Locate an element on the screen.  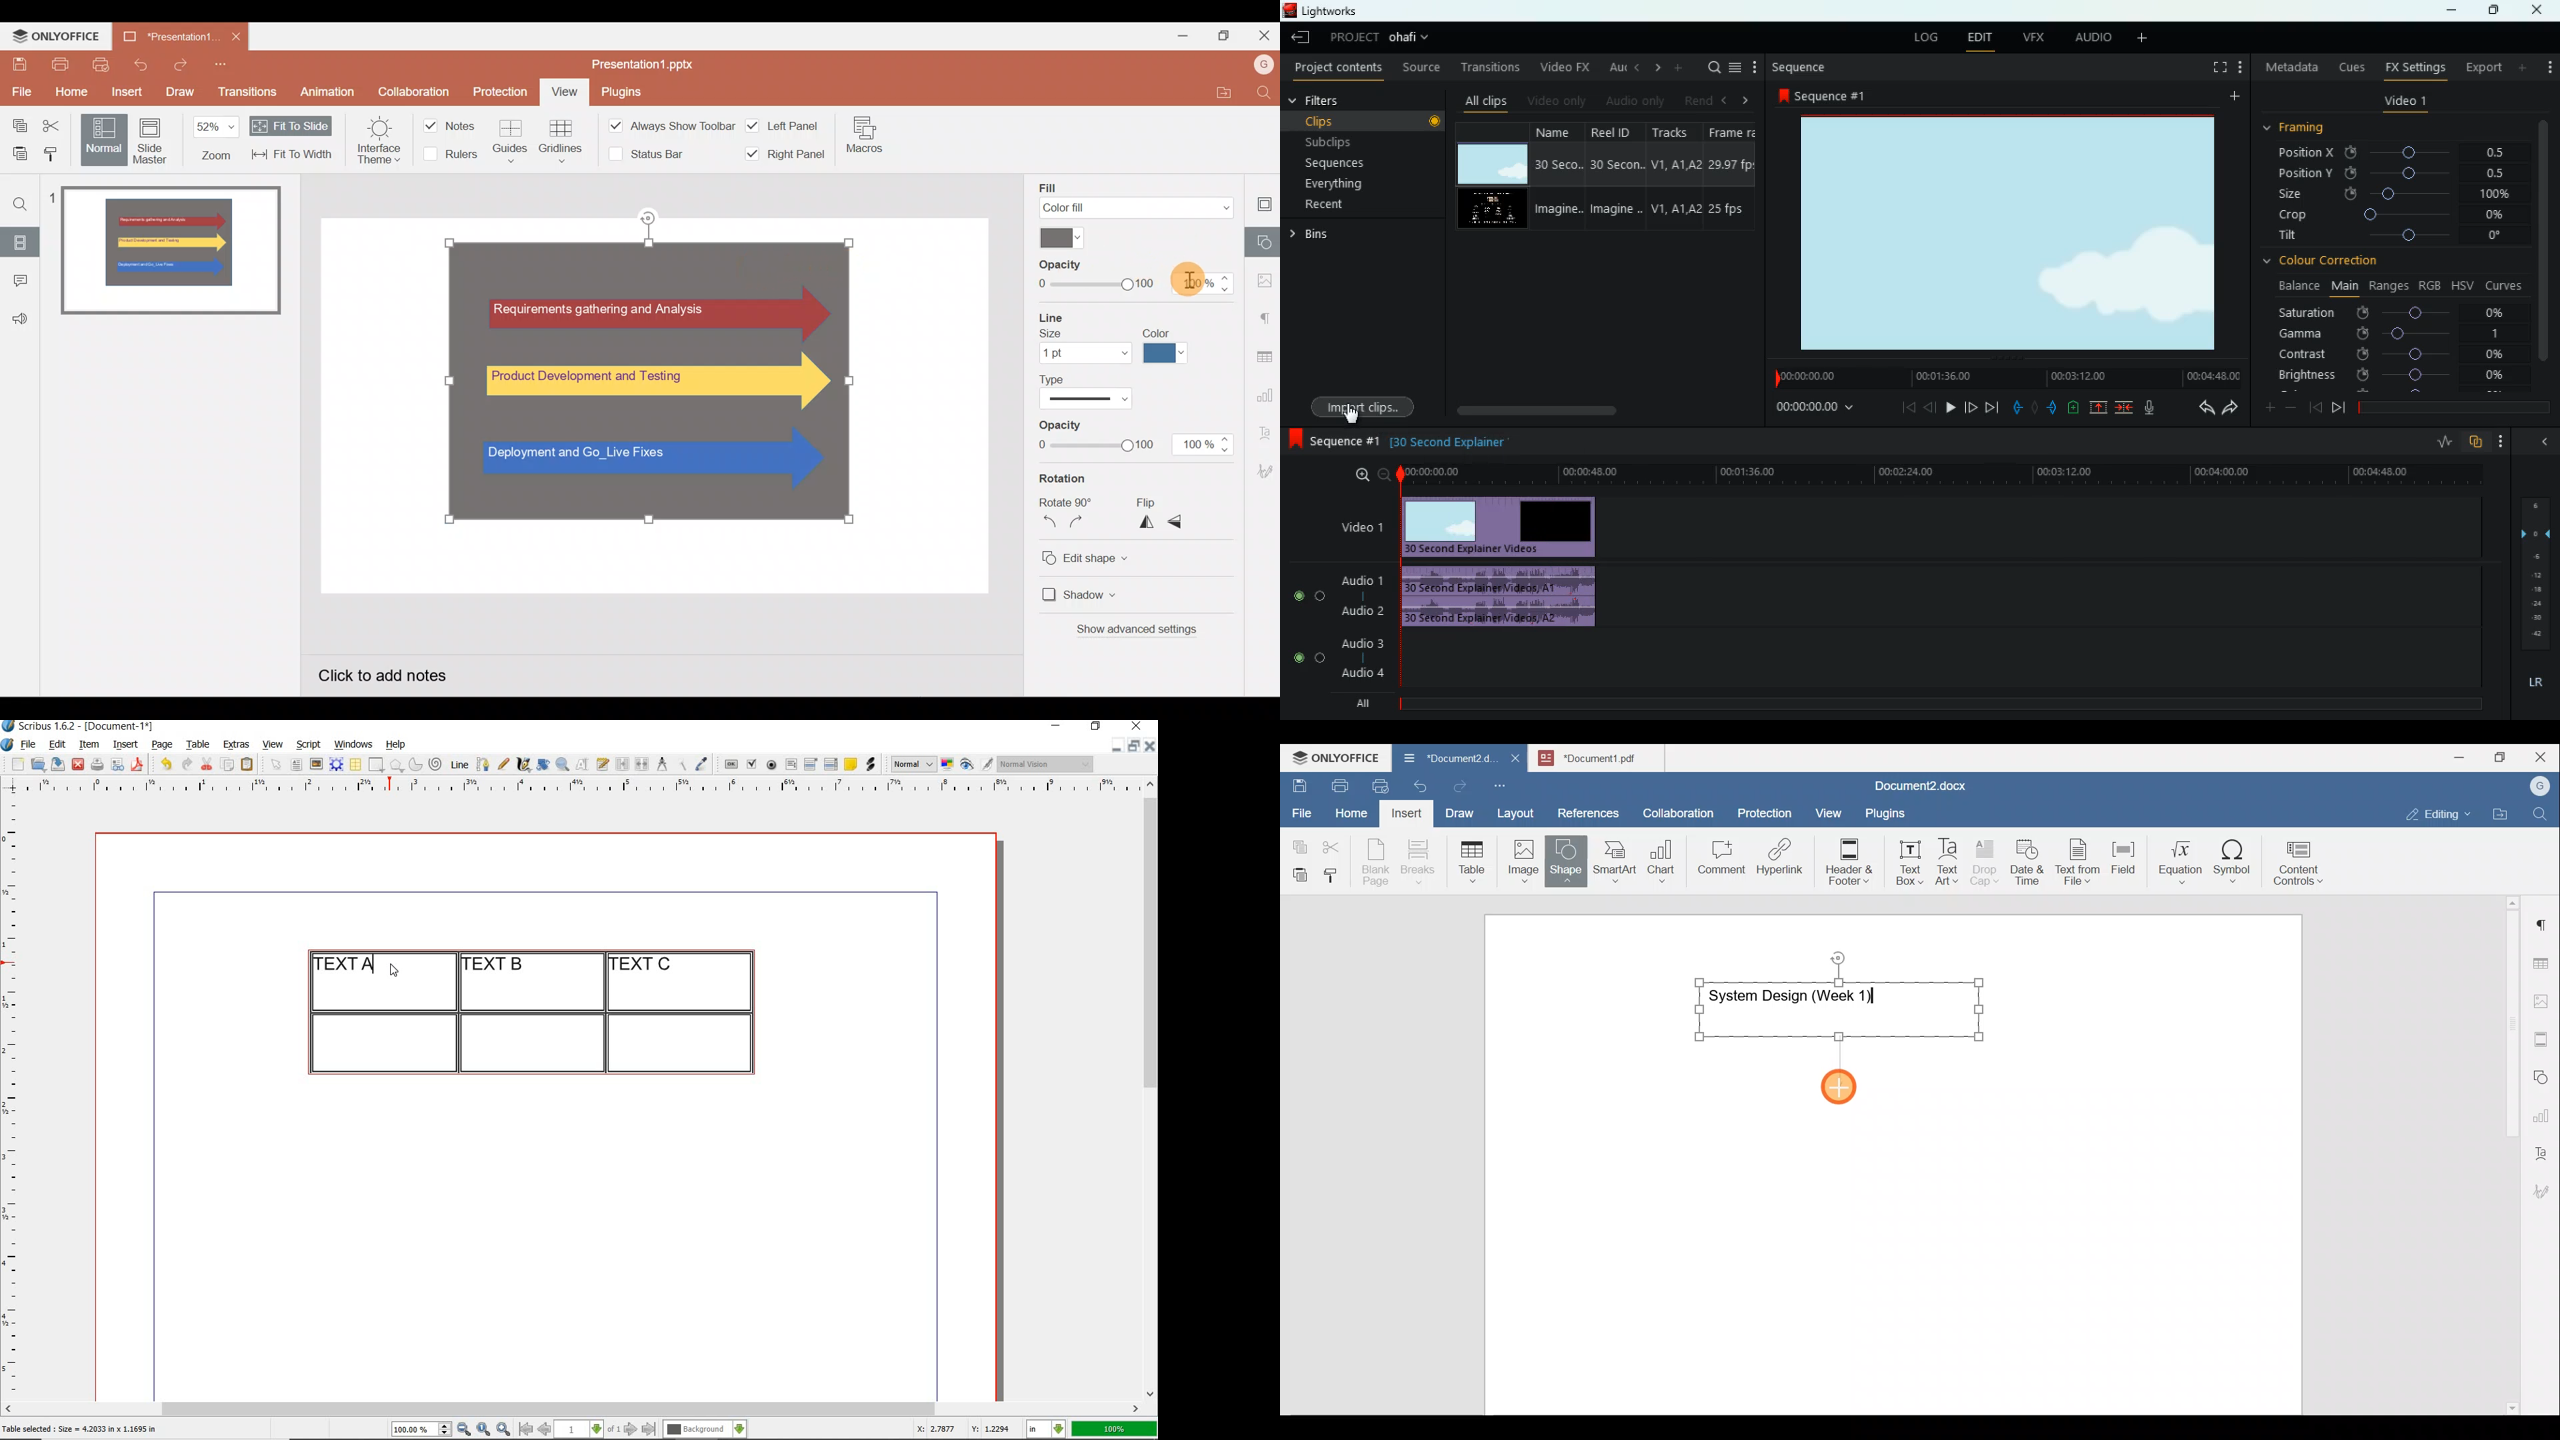
Flip is located at coordinates (1152, 503).